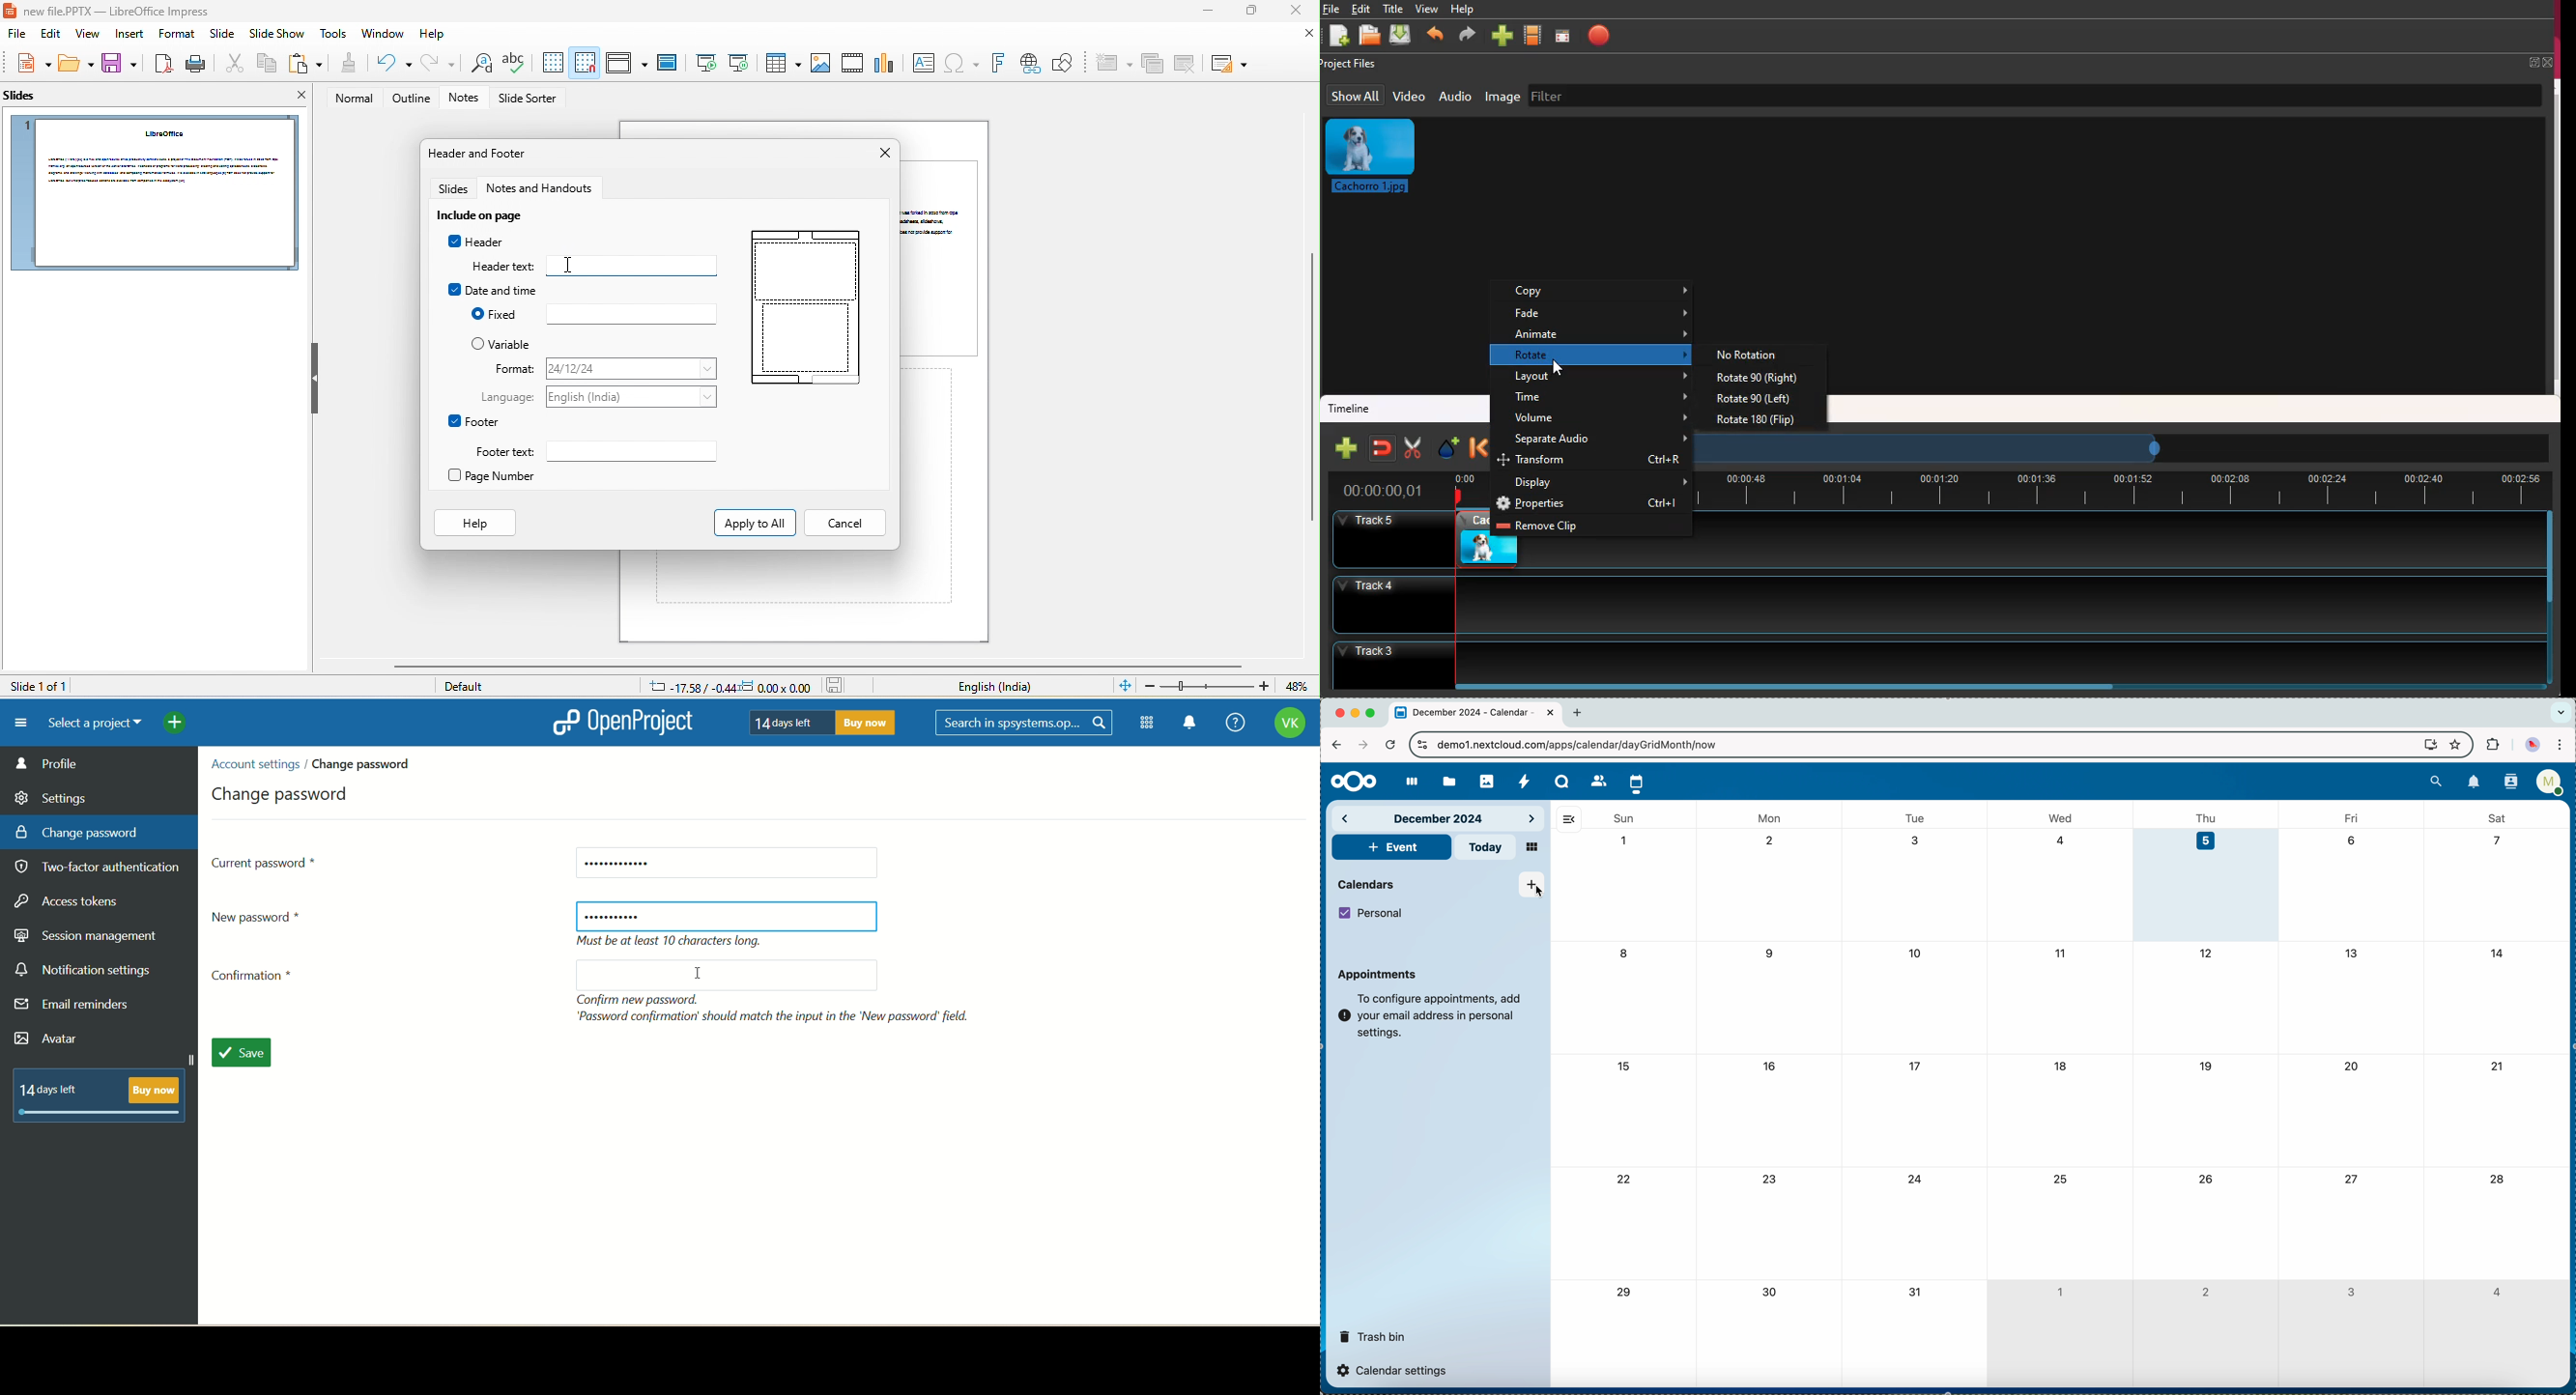  Describe the element at coordinates (474, 242) in the screenshot. I see `Header` at that location.